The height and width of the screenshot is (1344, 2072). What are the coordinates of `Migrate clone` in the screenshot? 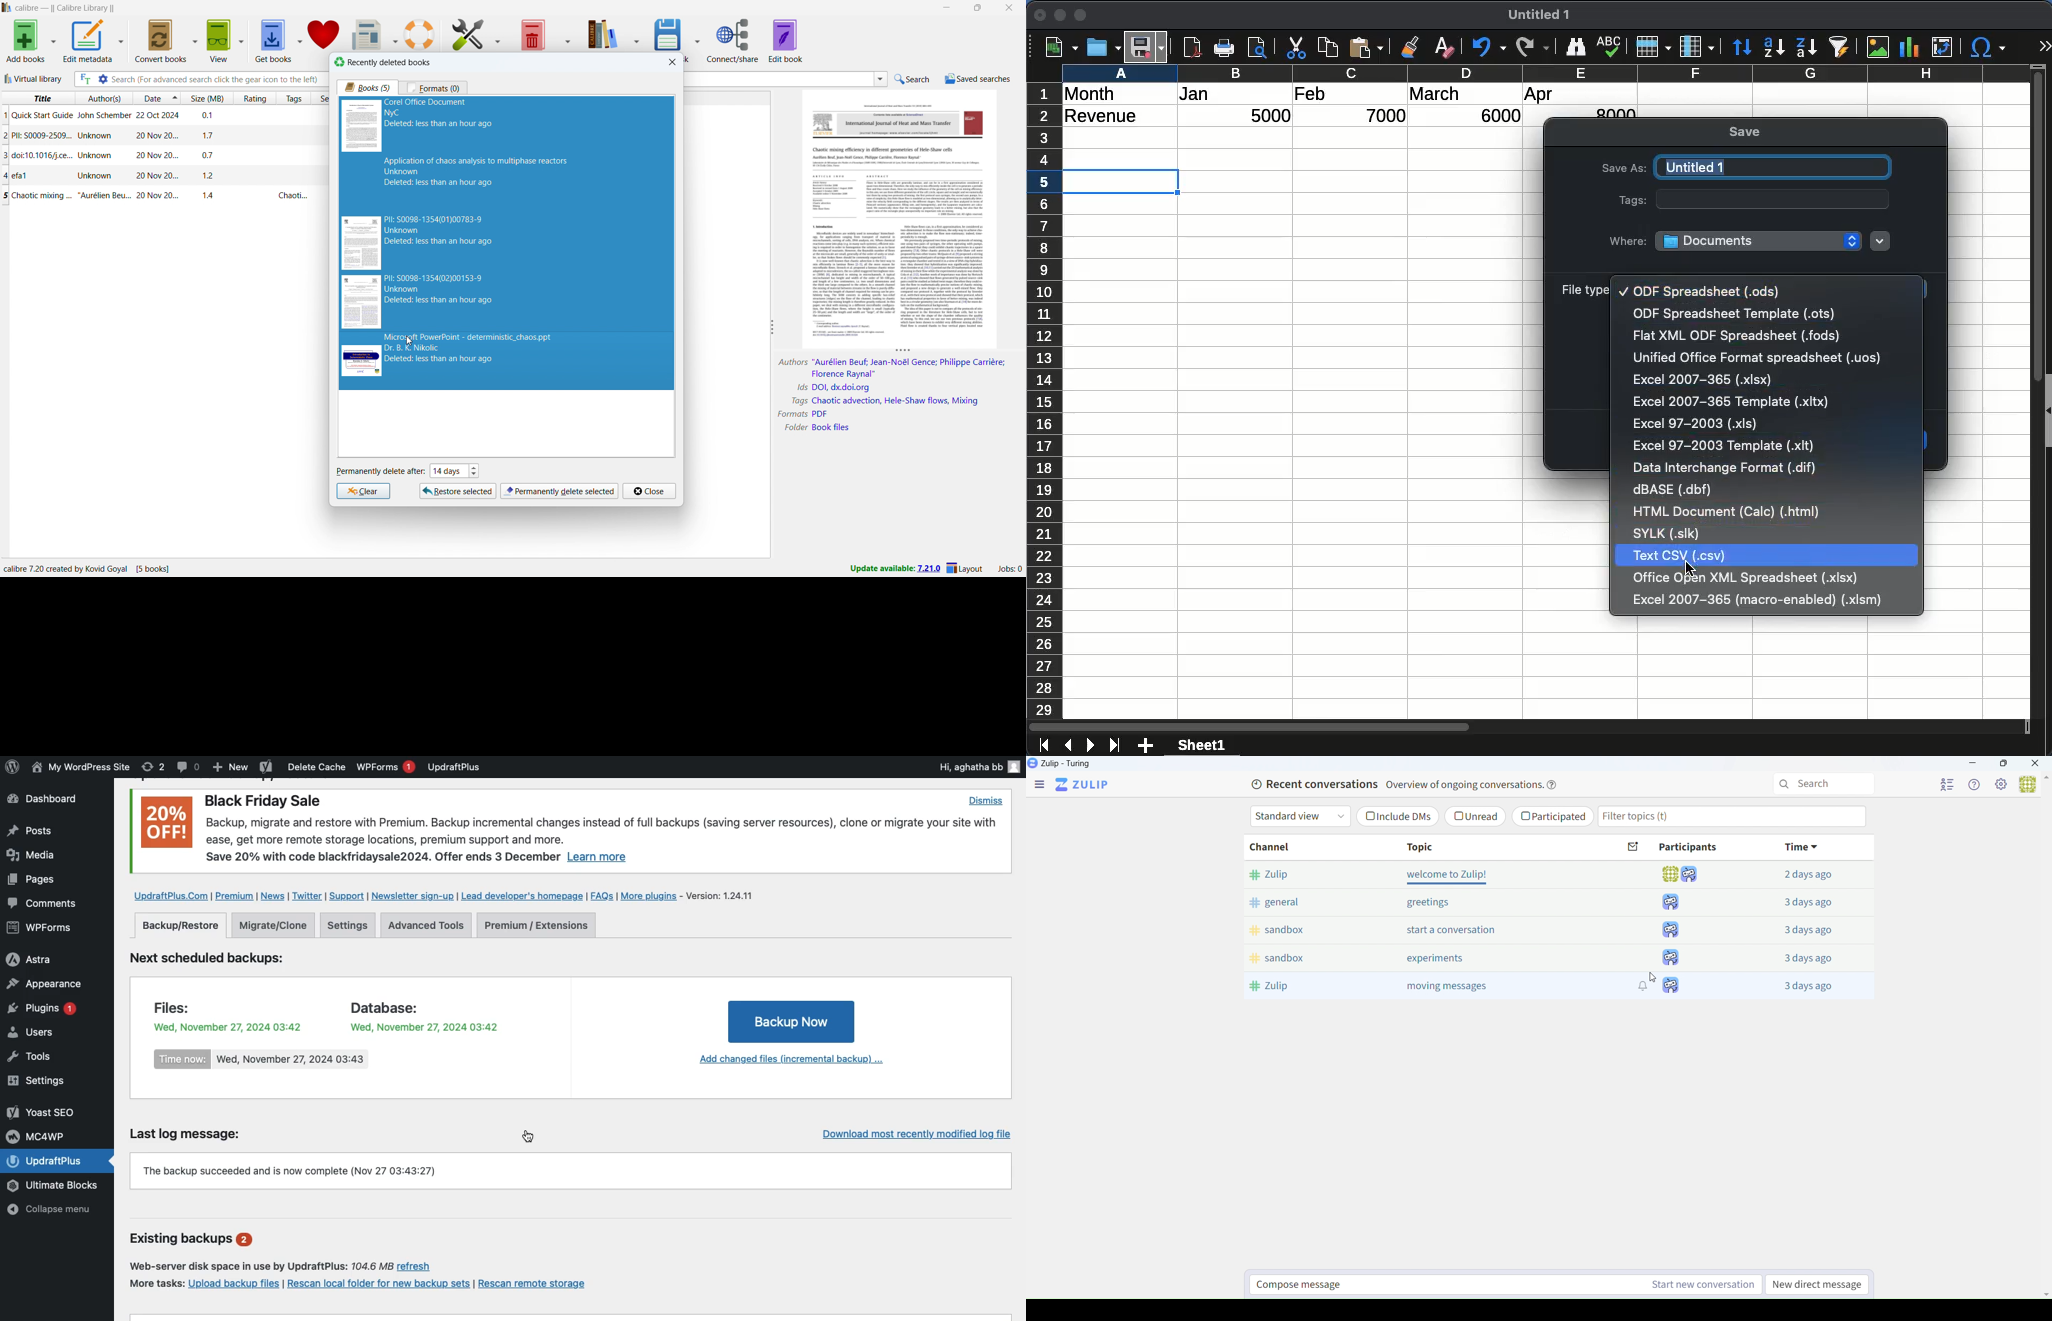 It's located at (272, 925).